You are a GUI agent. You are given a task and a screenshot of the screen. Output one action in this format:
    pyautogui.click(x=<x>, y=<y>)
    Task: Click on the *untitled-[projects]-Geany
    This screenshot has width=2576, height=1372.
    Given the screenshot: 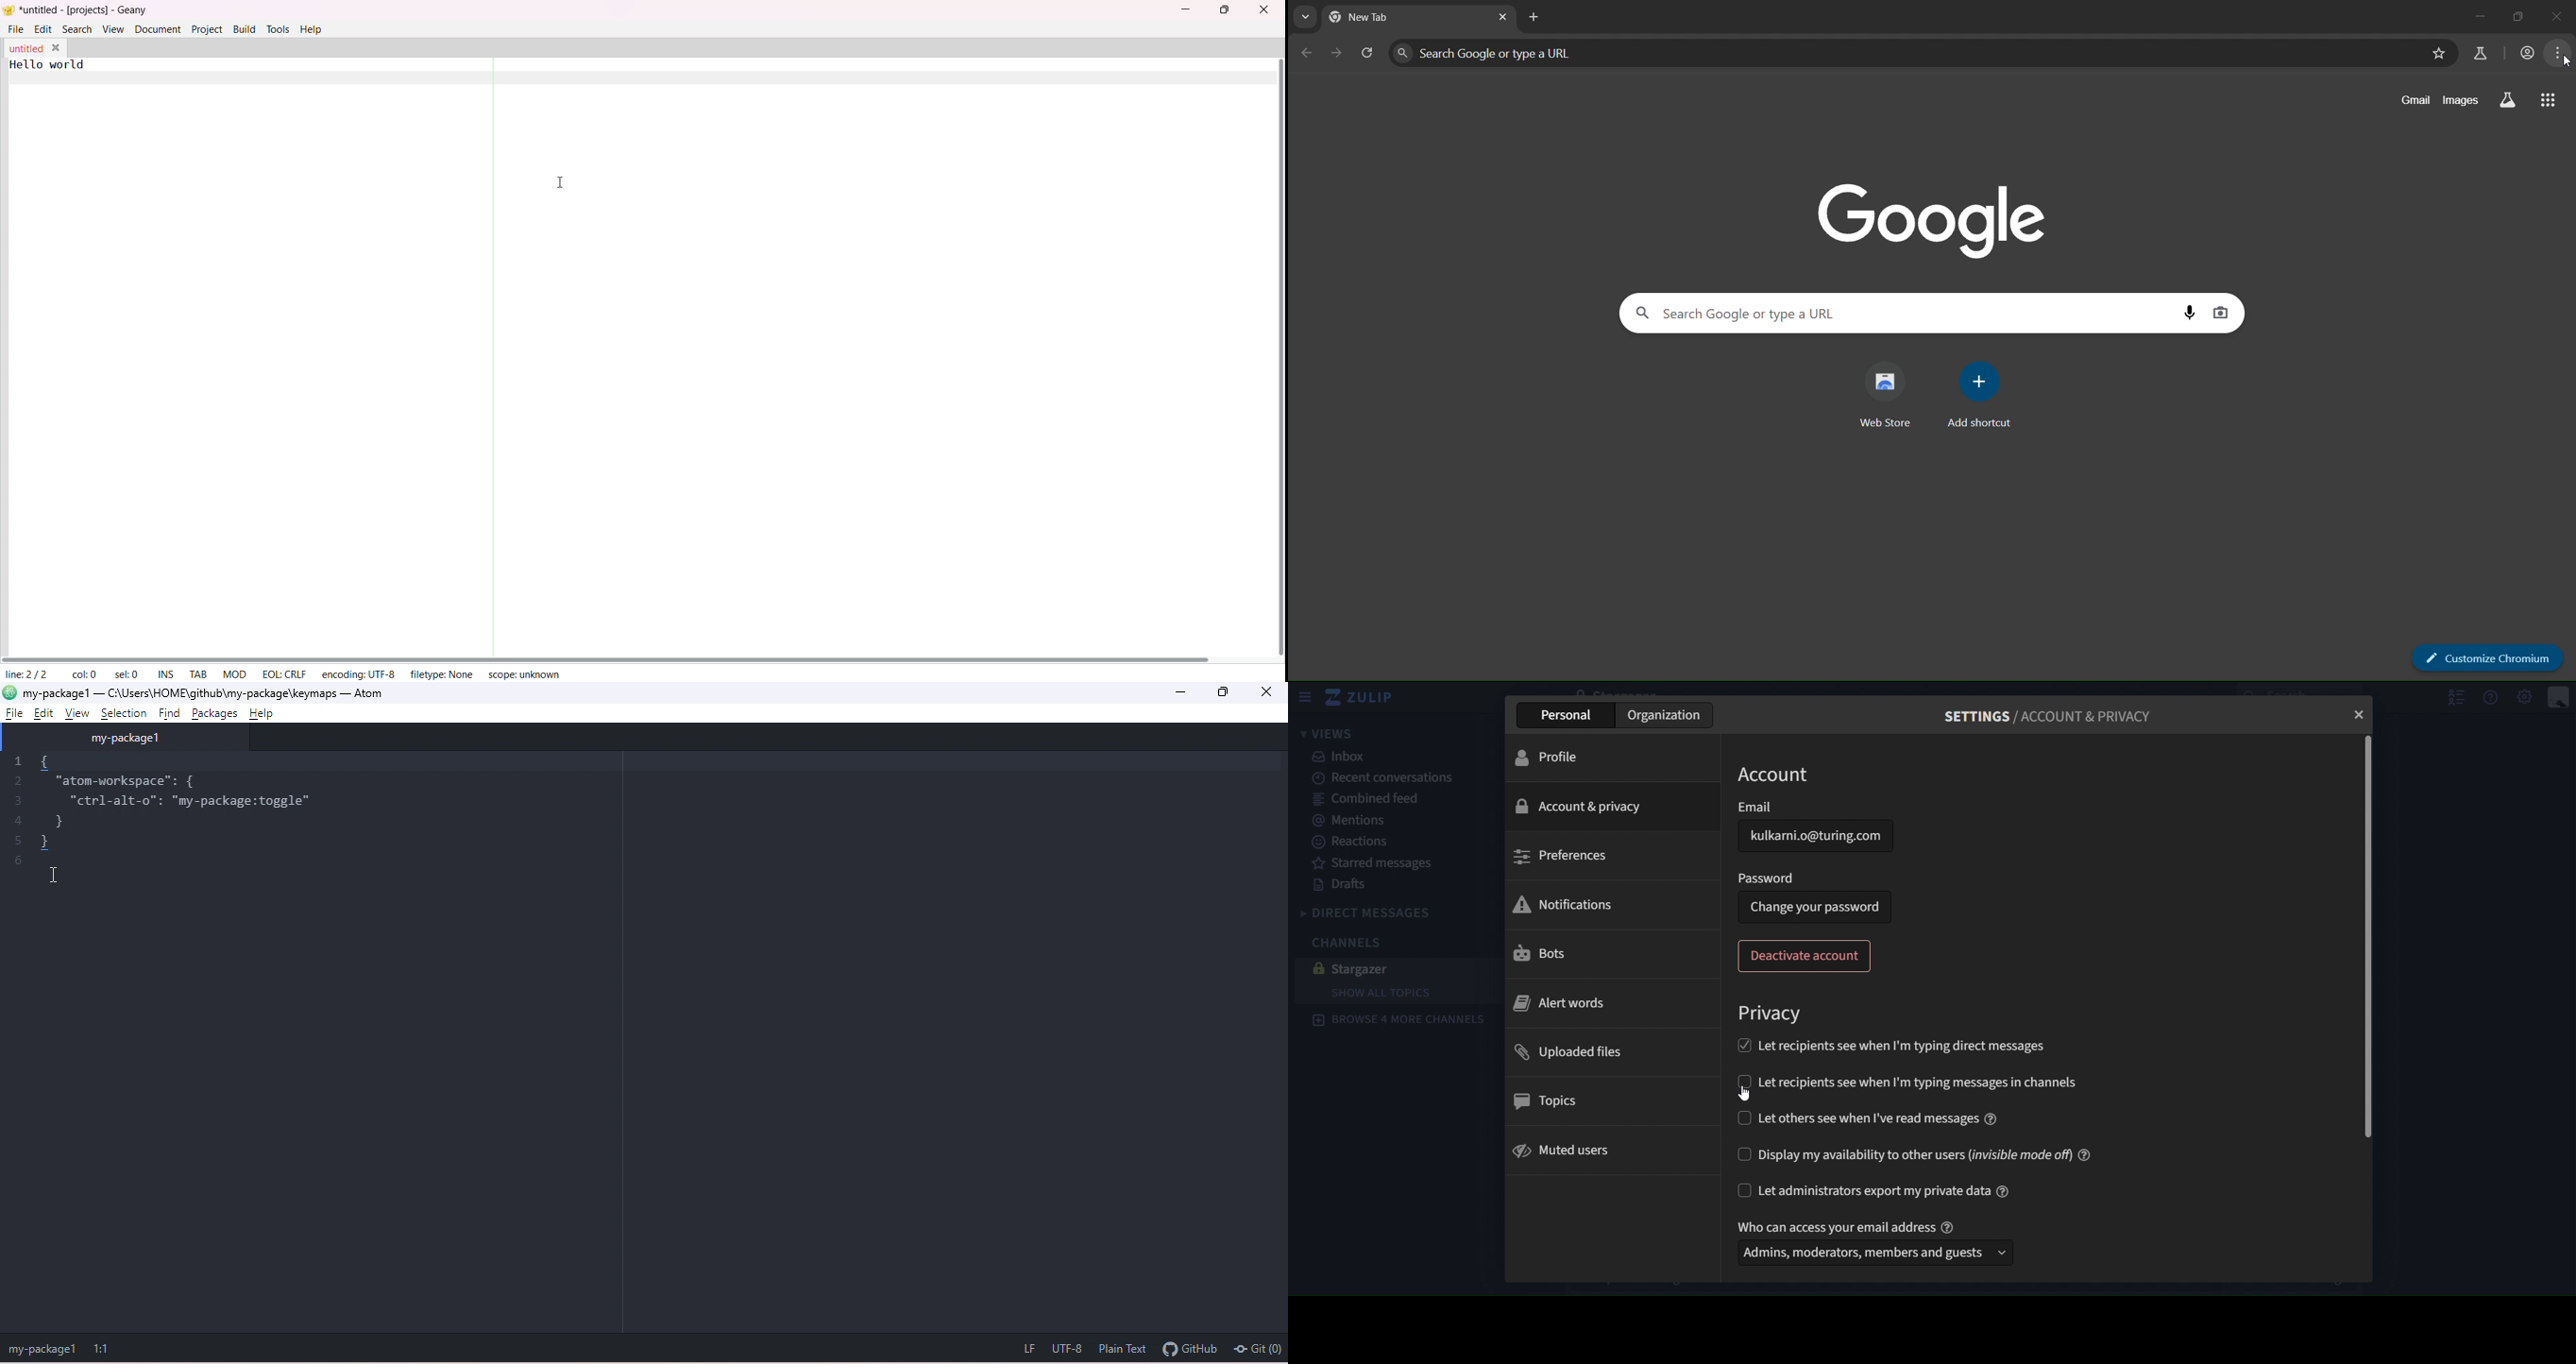 What is the action you would take?
    pyautogui.click(x=96, y=10)
    